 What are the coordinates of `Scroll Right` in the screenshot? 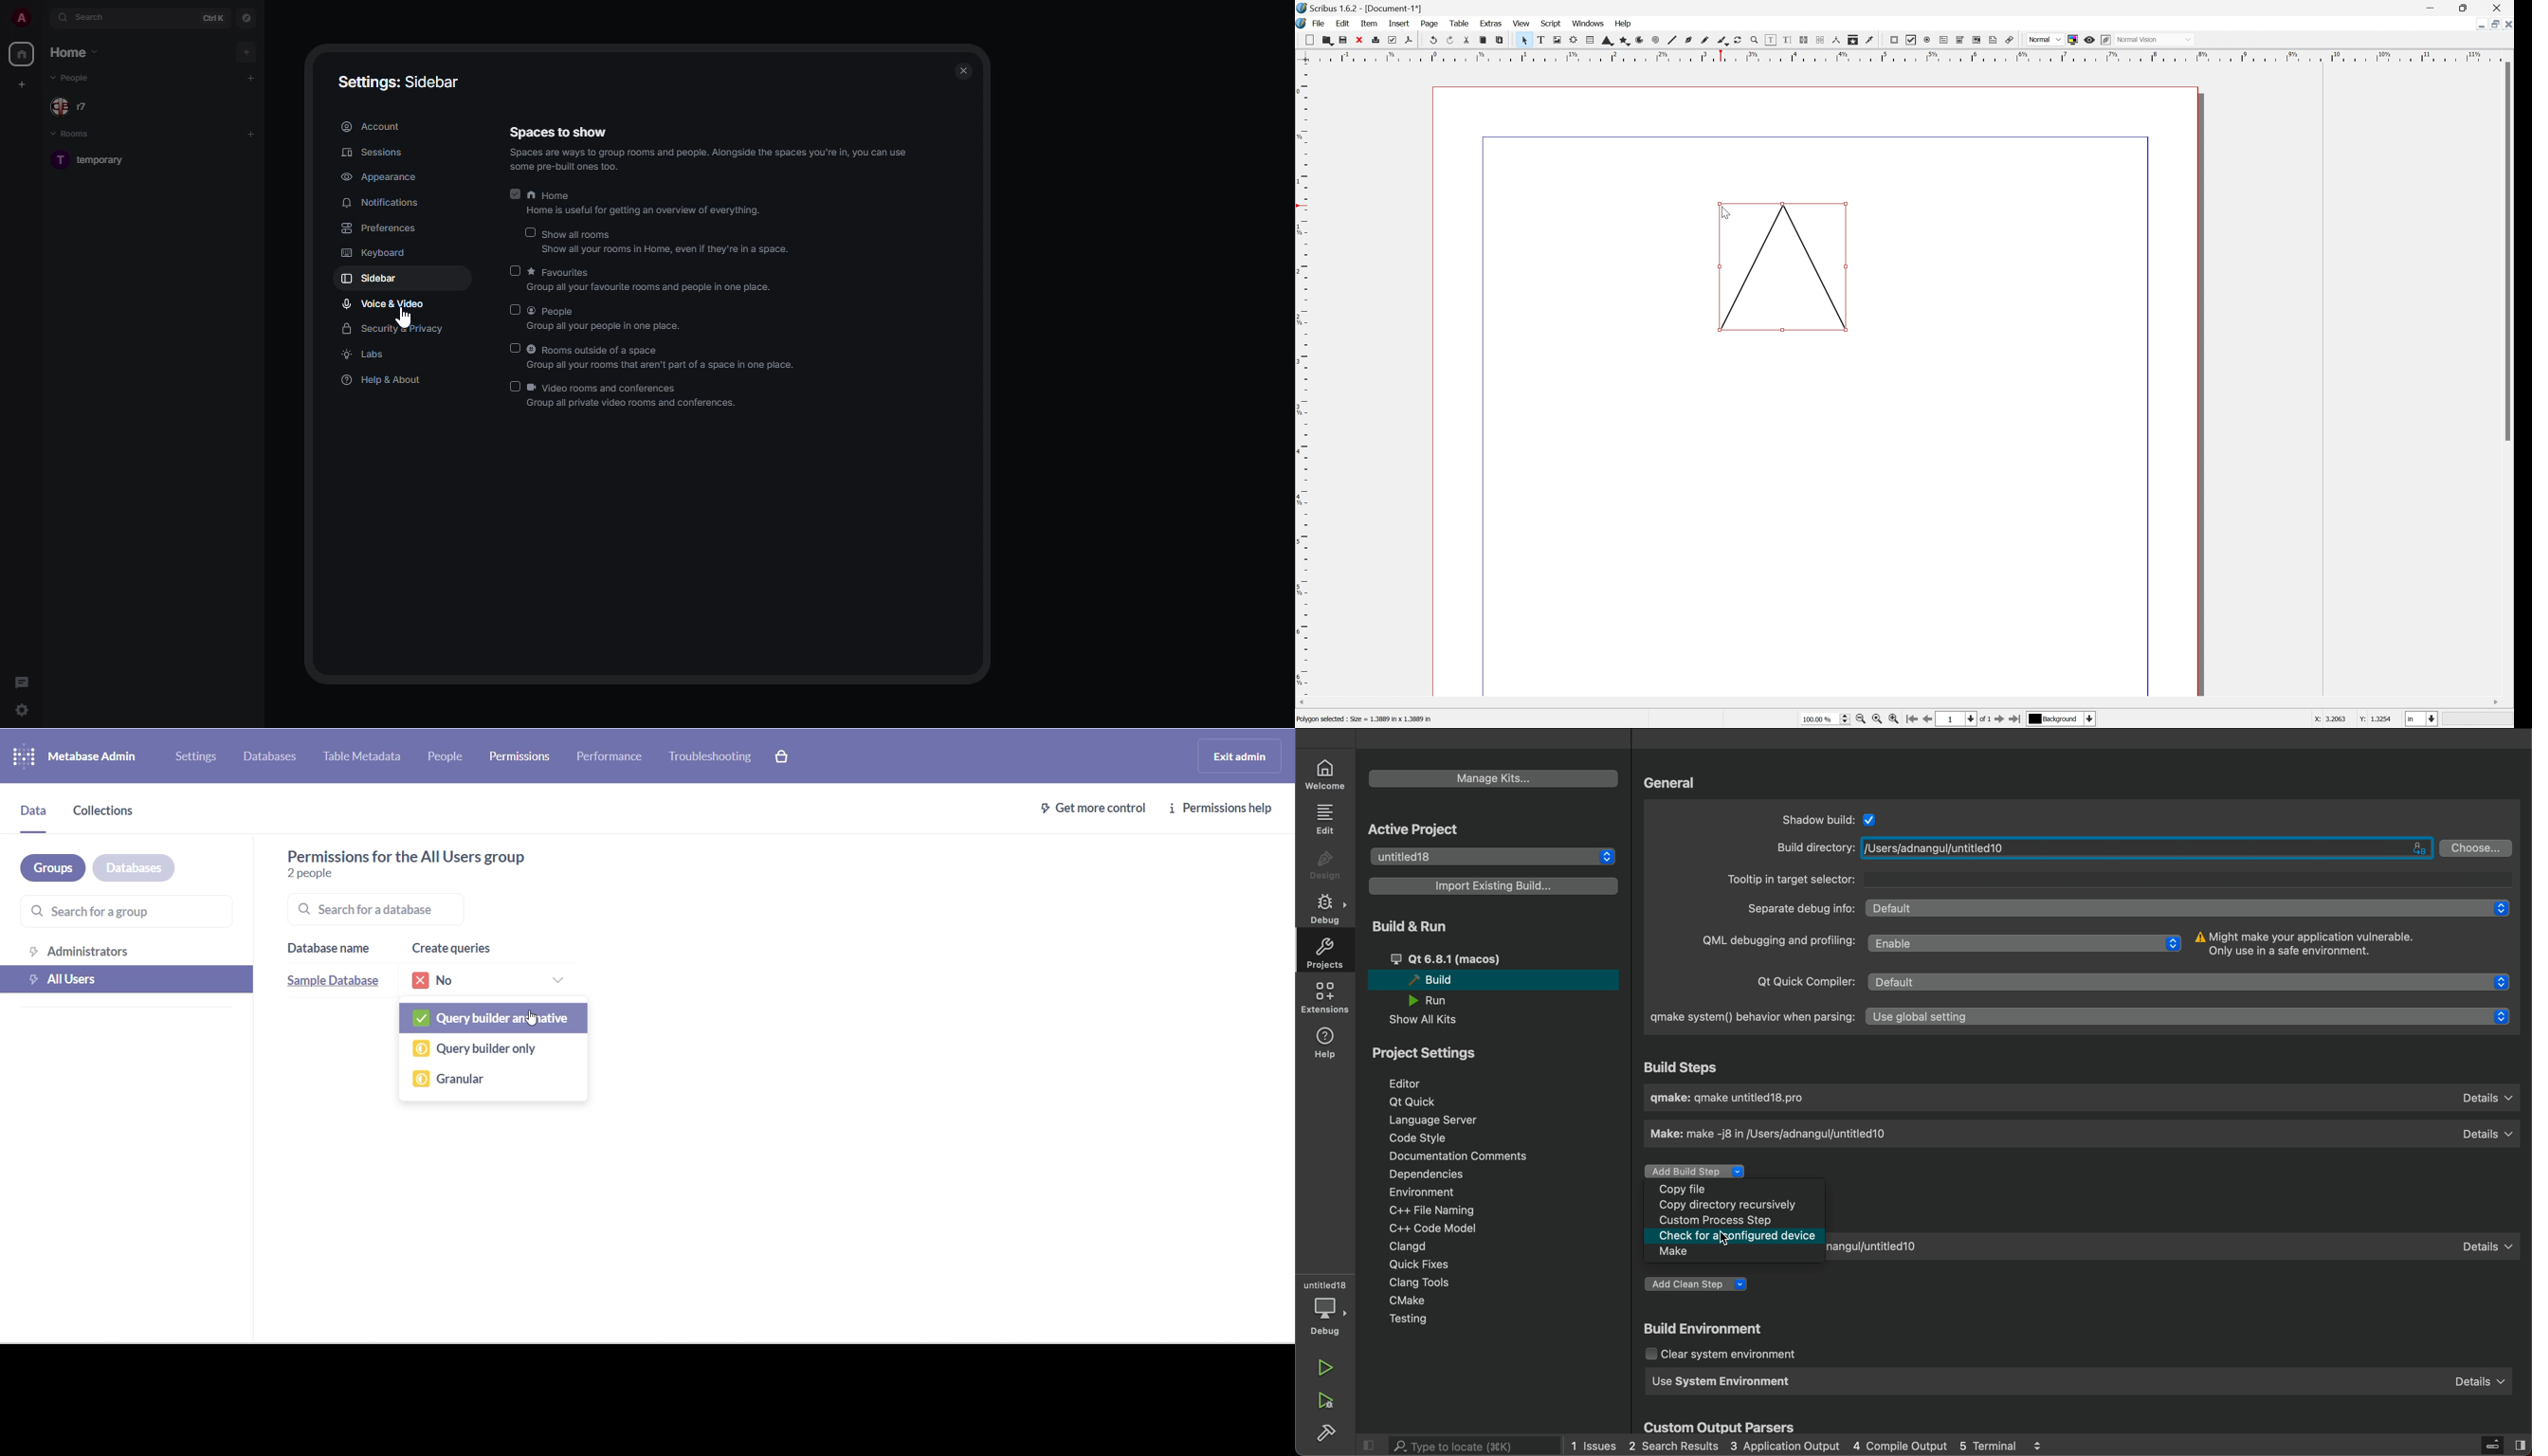 It's located at (2494, 703).